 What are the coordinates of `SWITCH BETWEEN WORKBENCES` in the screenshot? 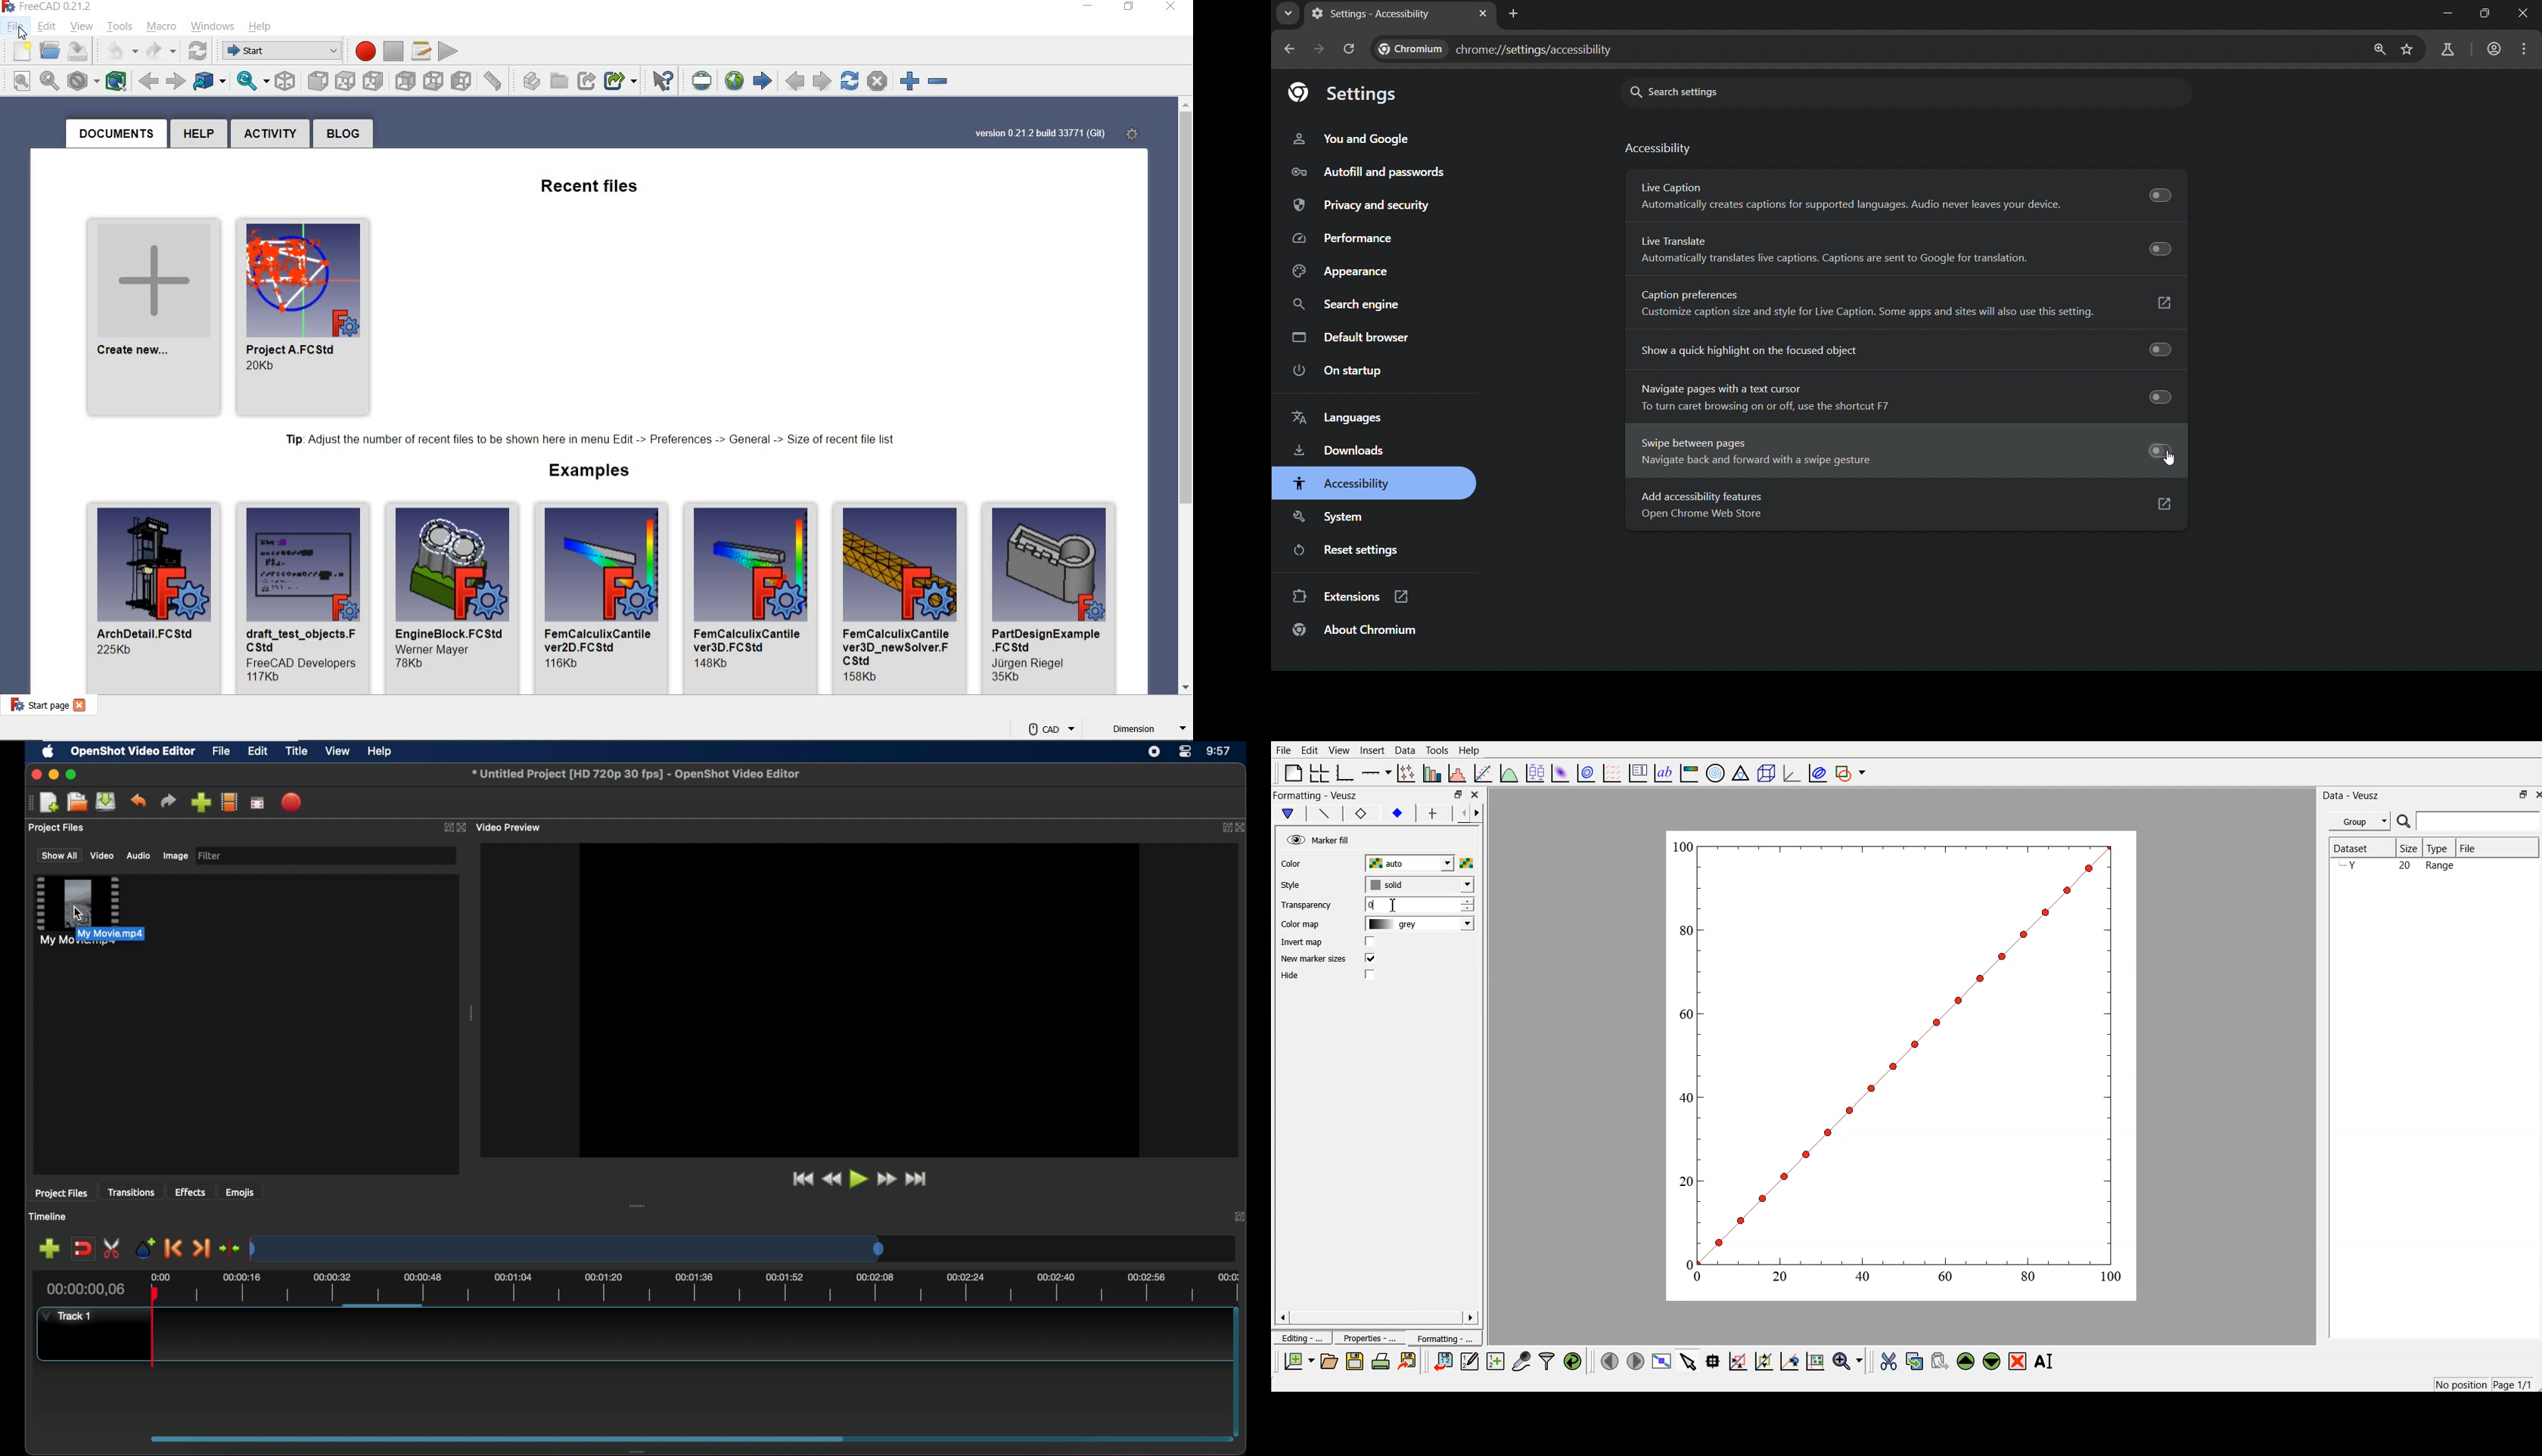 It's located at (279, 51).